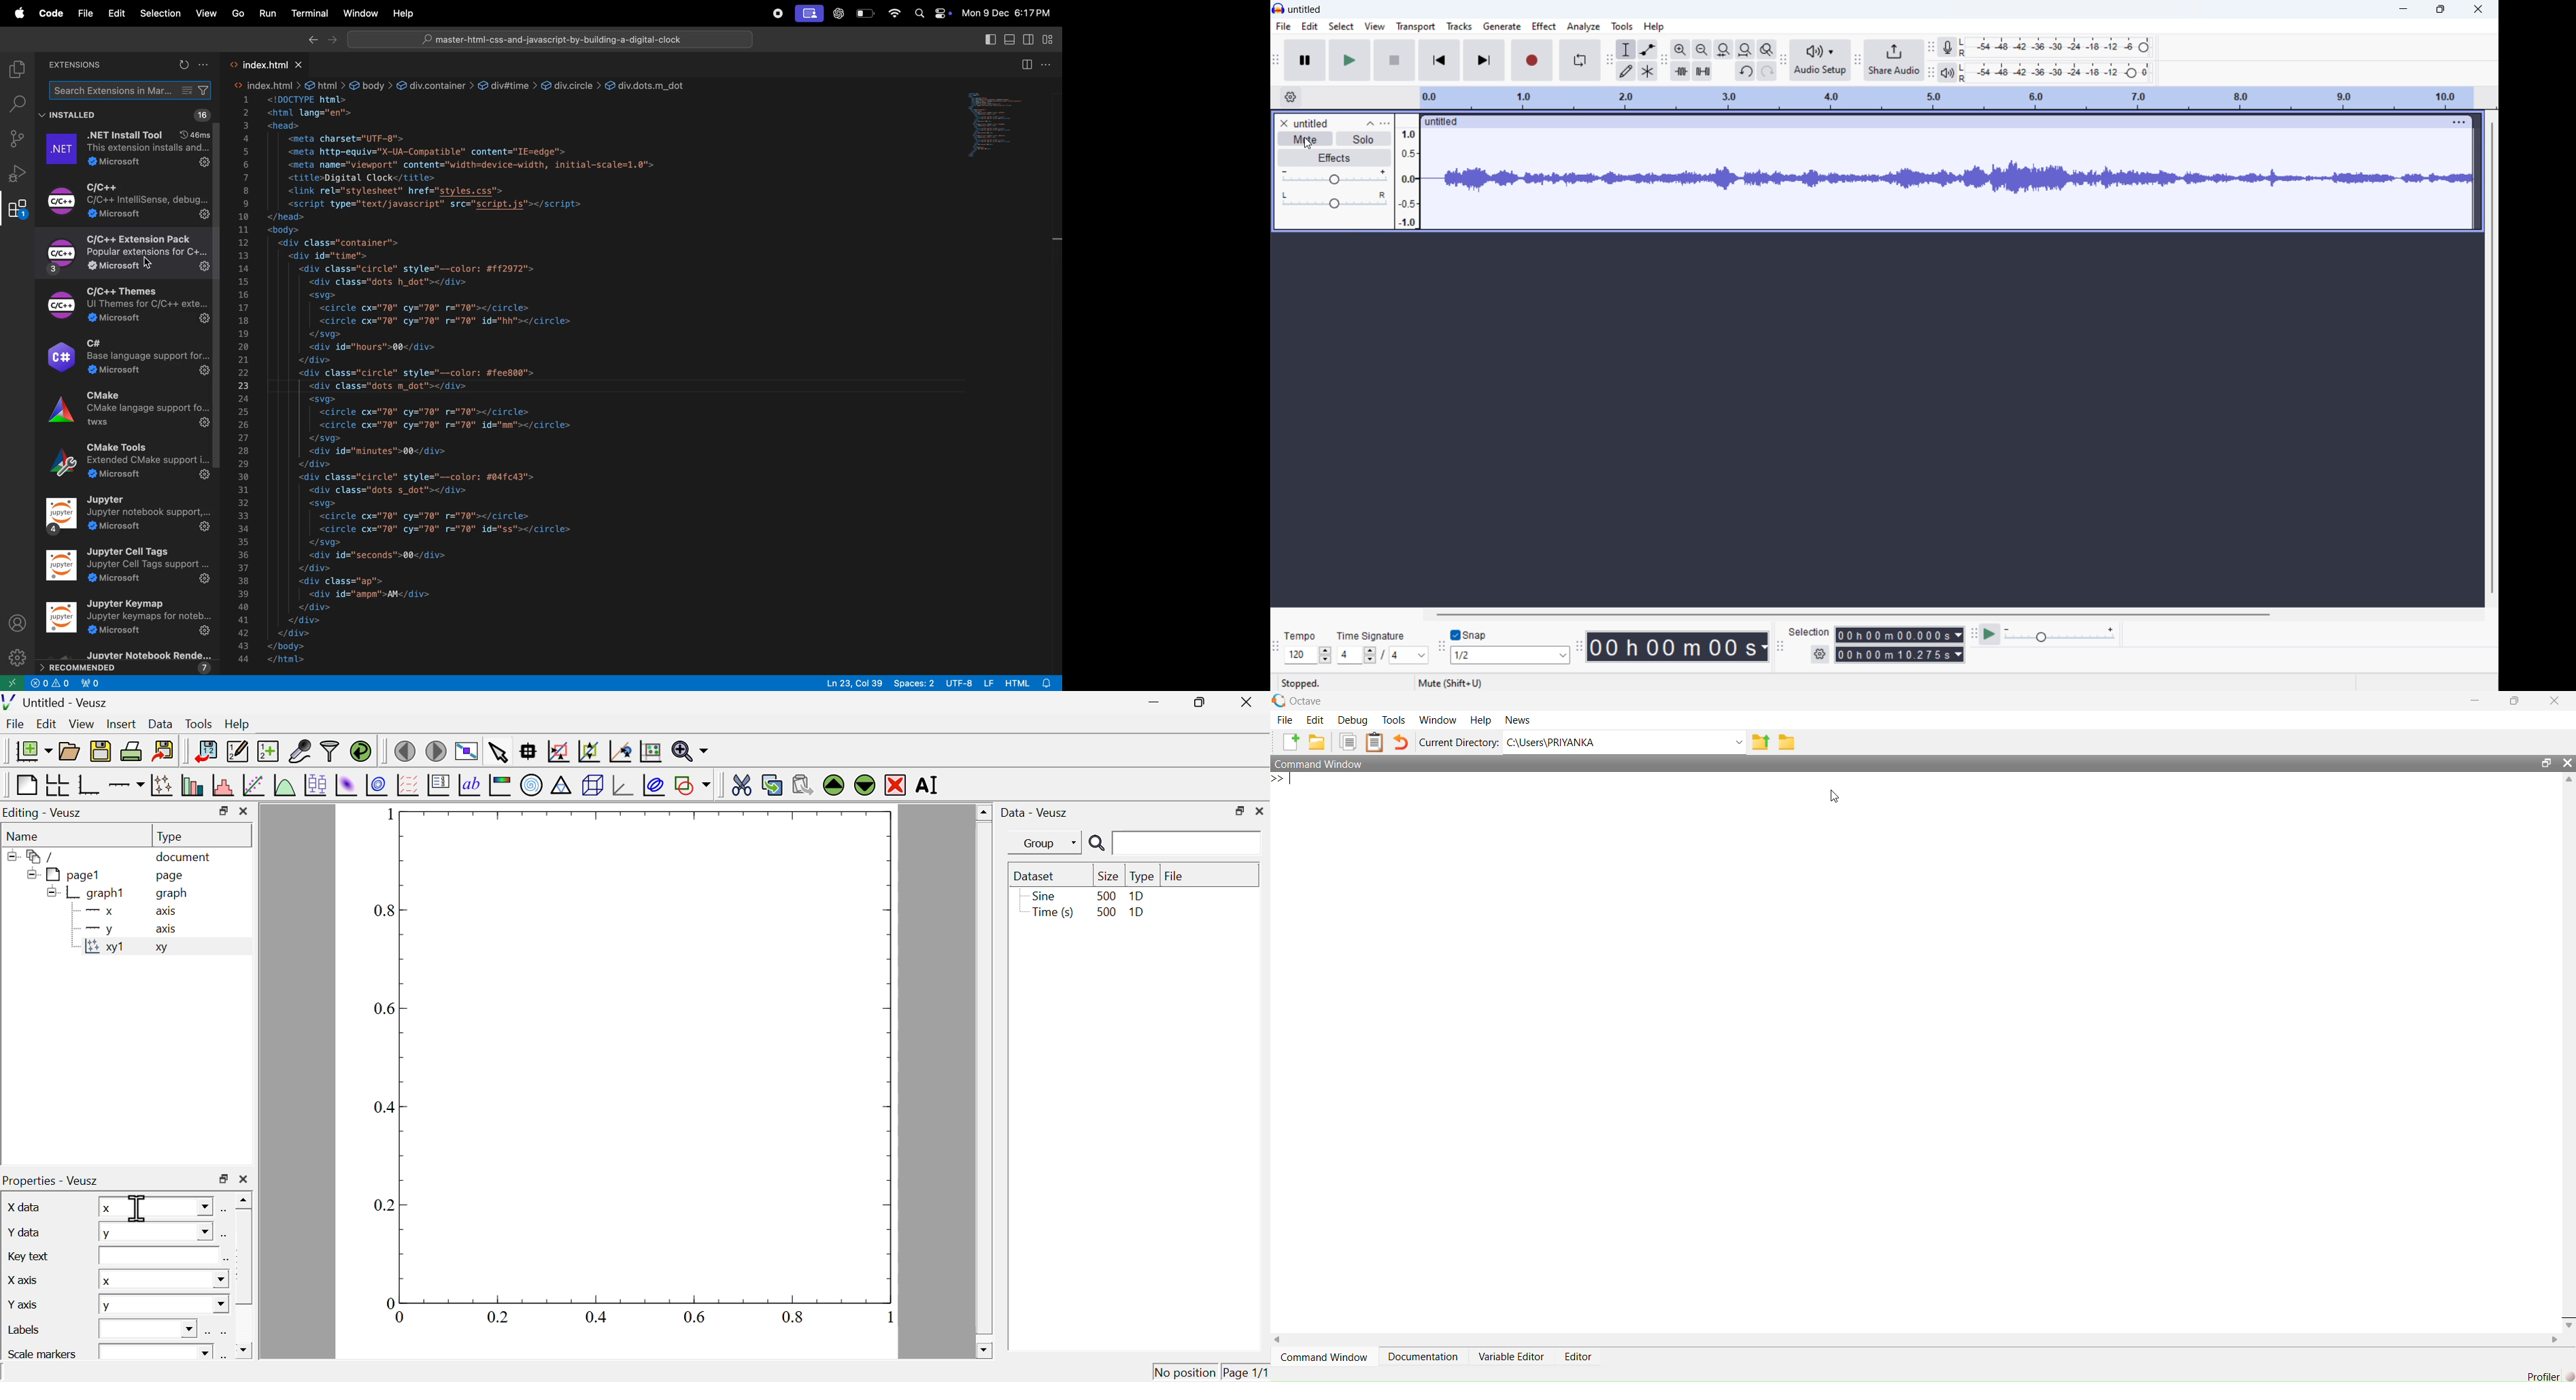 Image resolution: width=2576 pixels, height=1400 pixels. What do you see at coordinates (66, 874) in the screenshot?
I see `page1` at bounding box center [66, 874].